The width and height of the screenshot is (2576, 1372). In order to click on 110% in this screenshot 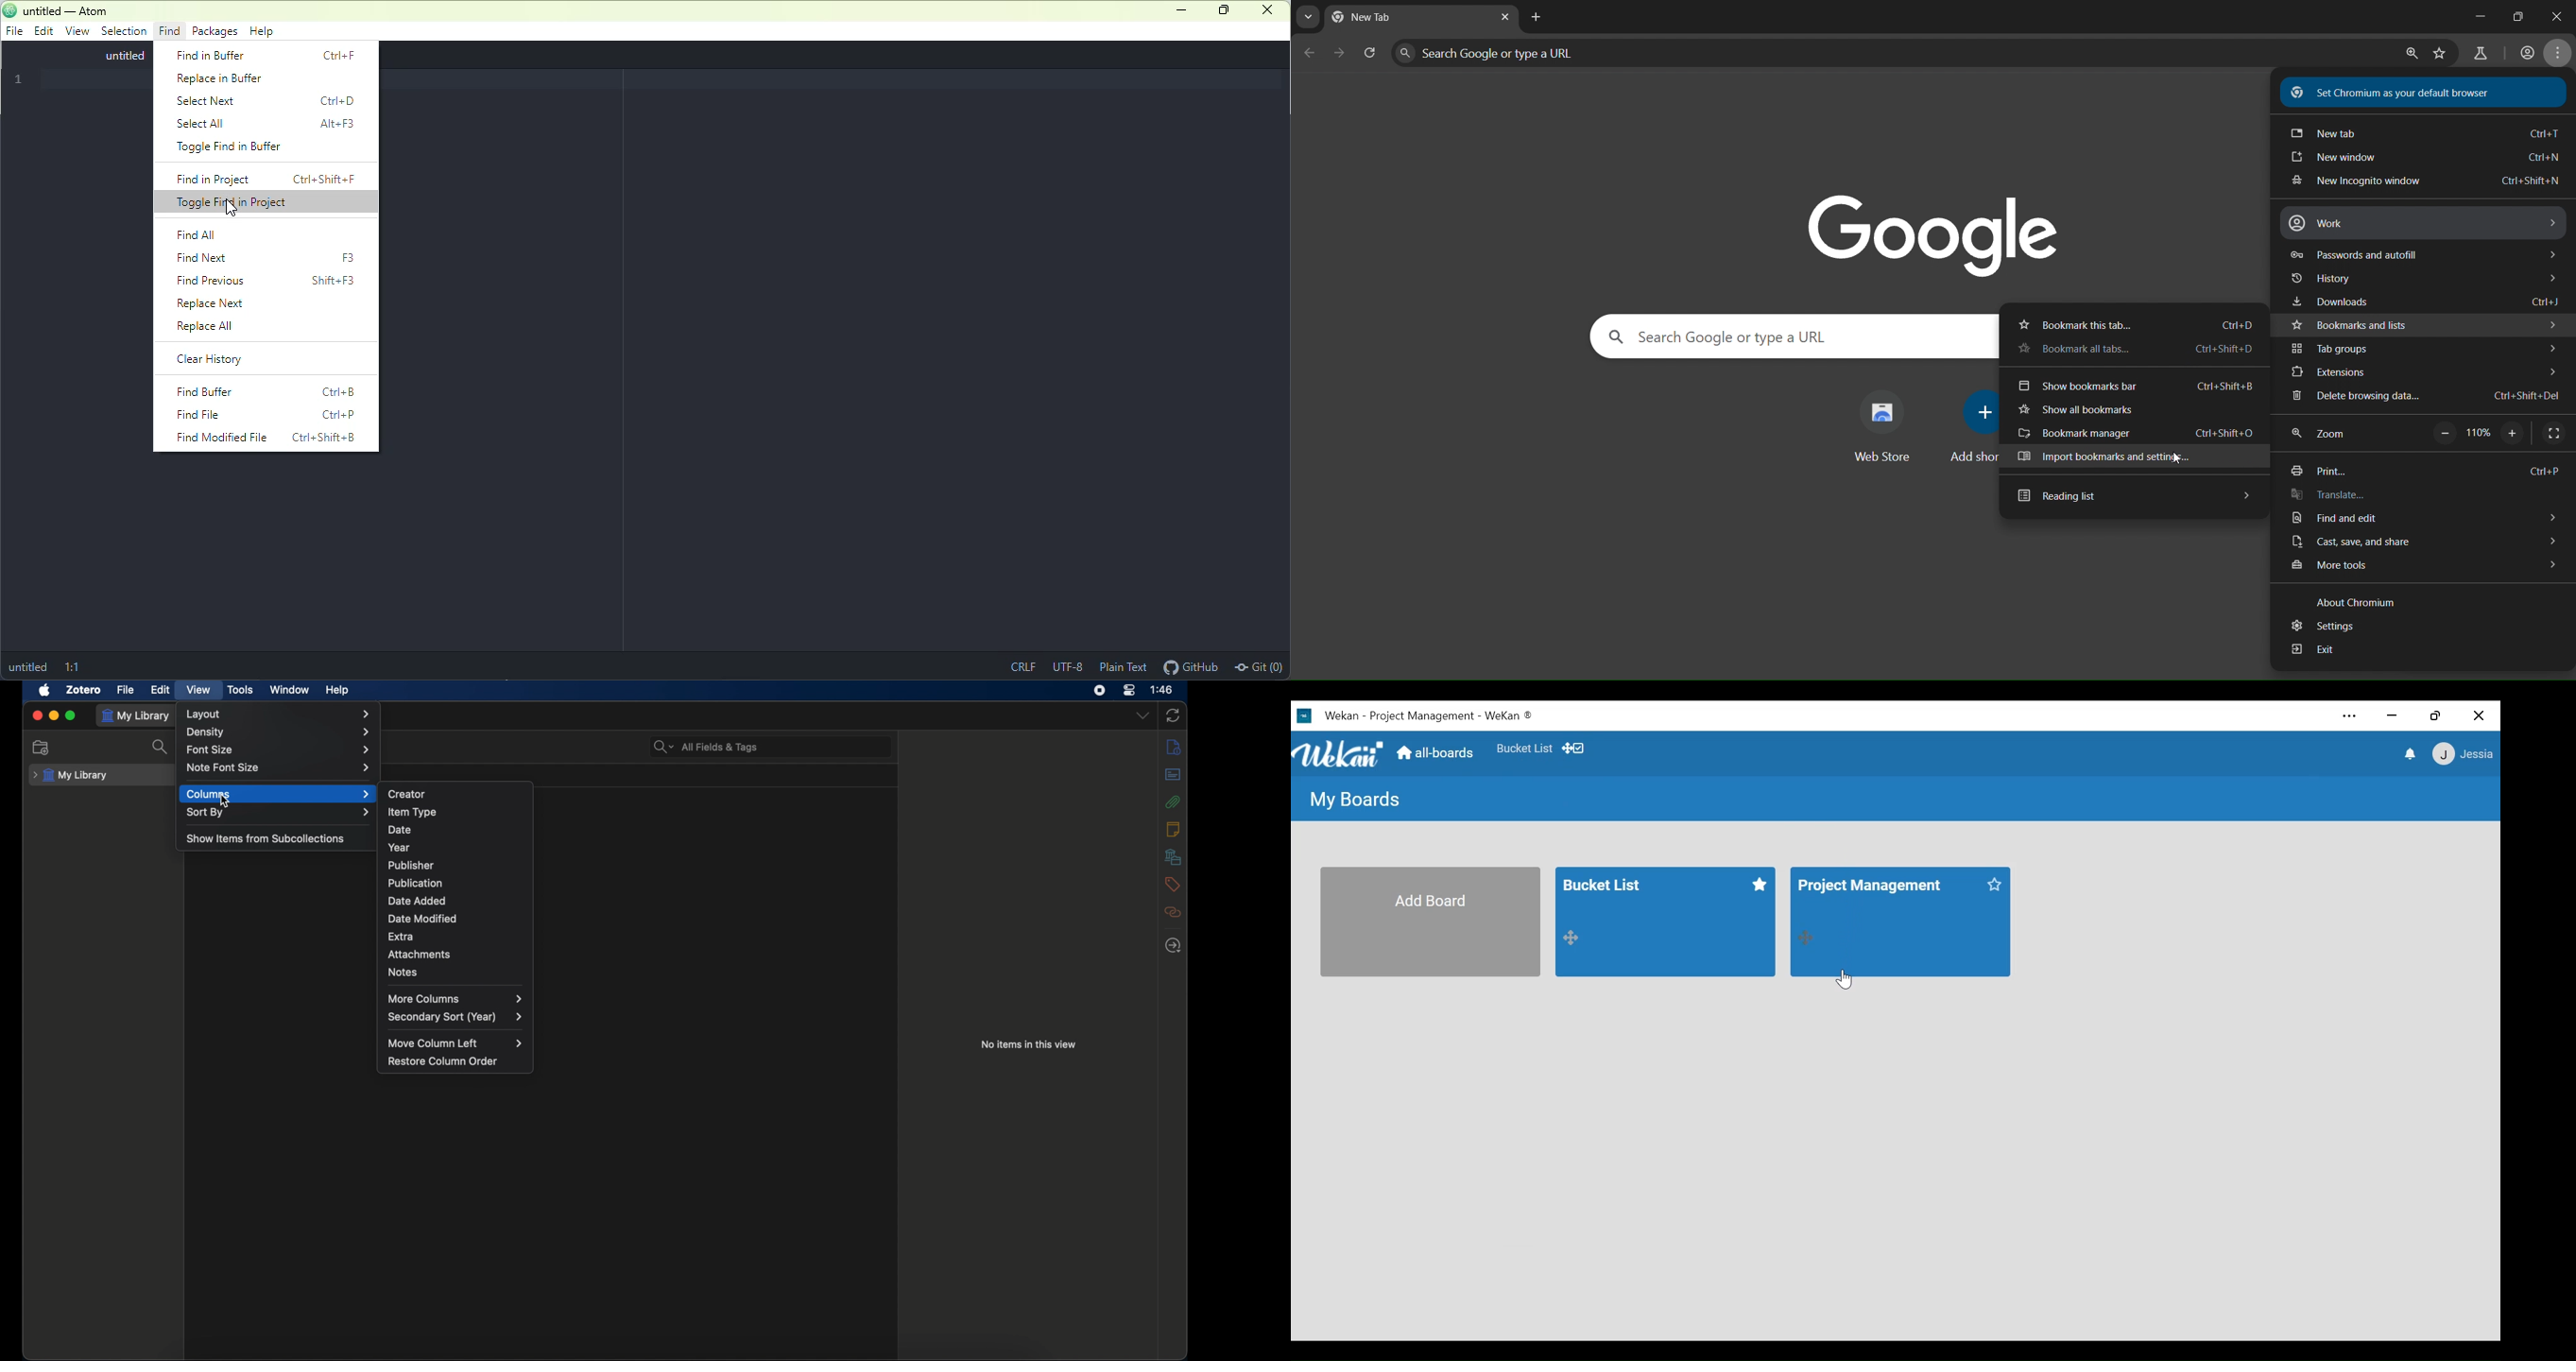, I will do `click(2475, 432)`.